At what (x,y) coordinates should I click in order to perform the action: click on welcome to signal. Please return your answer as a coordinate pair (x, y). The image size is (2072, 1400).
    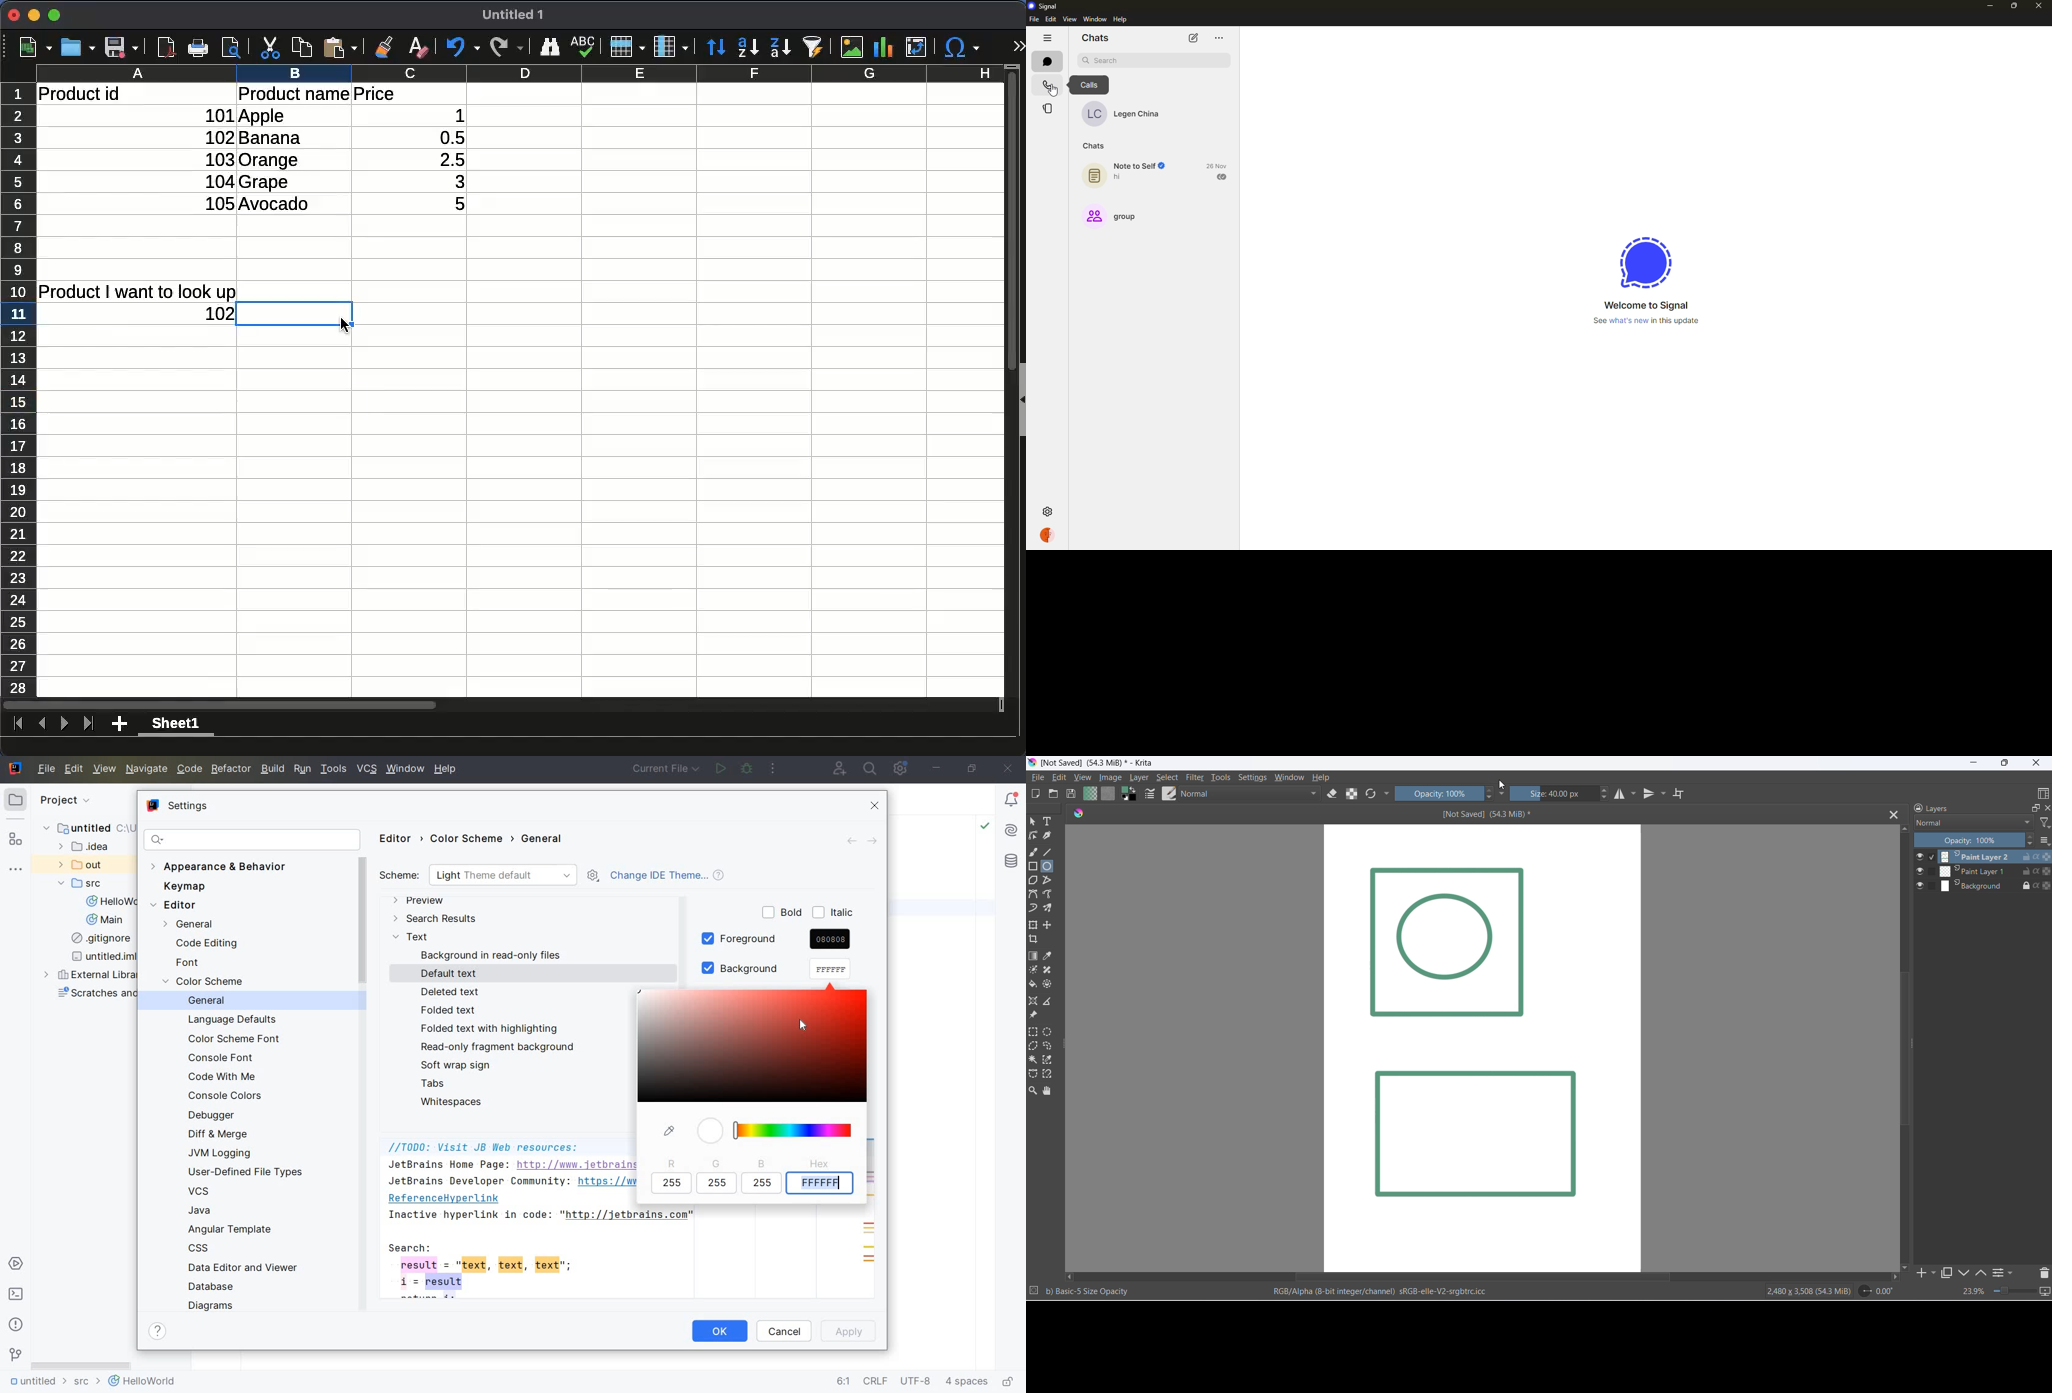
    Looking at the image, I should click on (1648, 306).